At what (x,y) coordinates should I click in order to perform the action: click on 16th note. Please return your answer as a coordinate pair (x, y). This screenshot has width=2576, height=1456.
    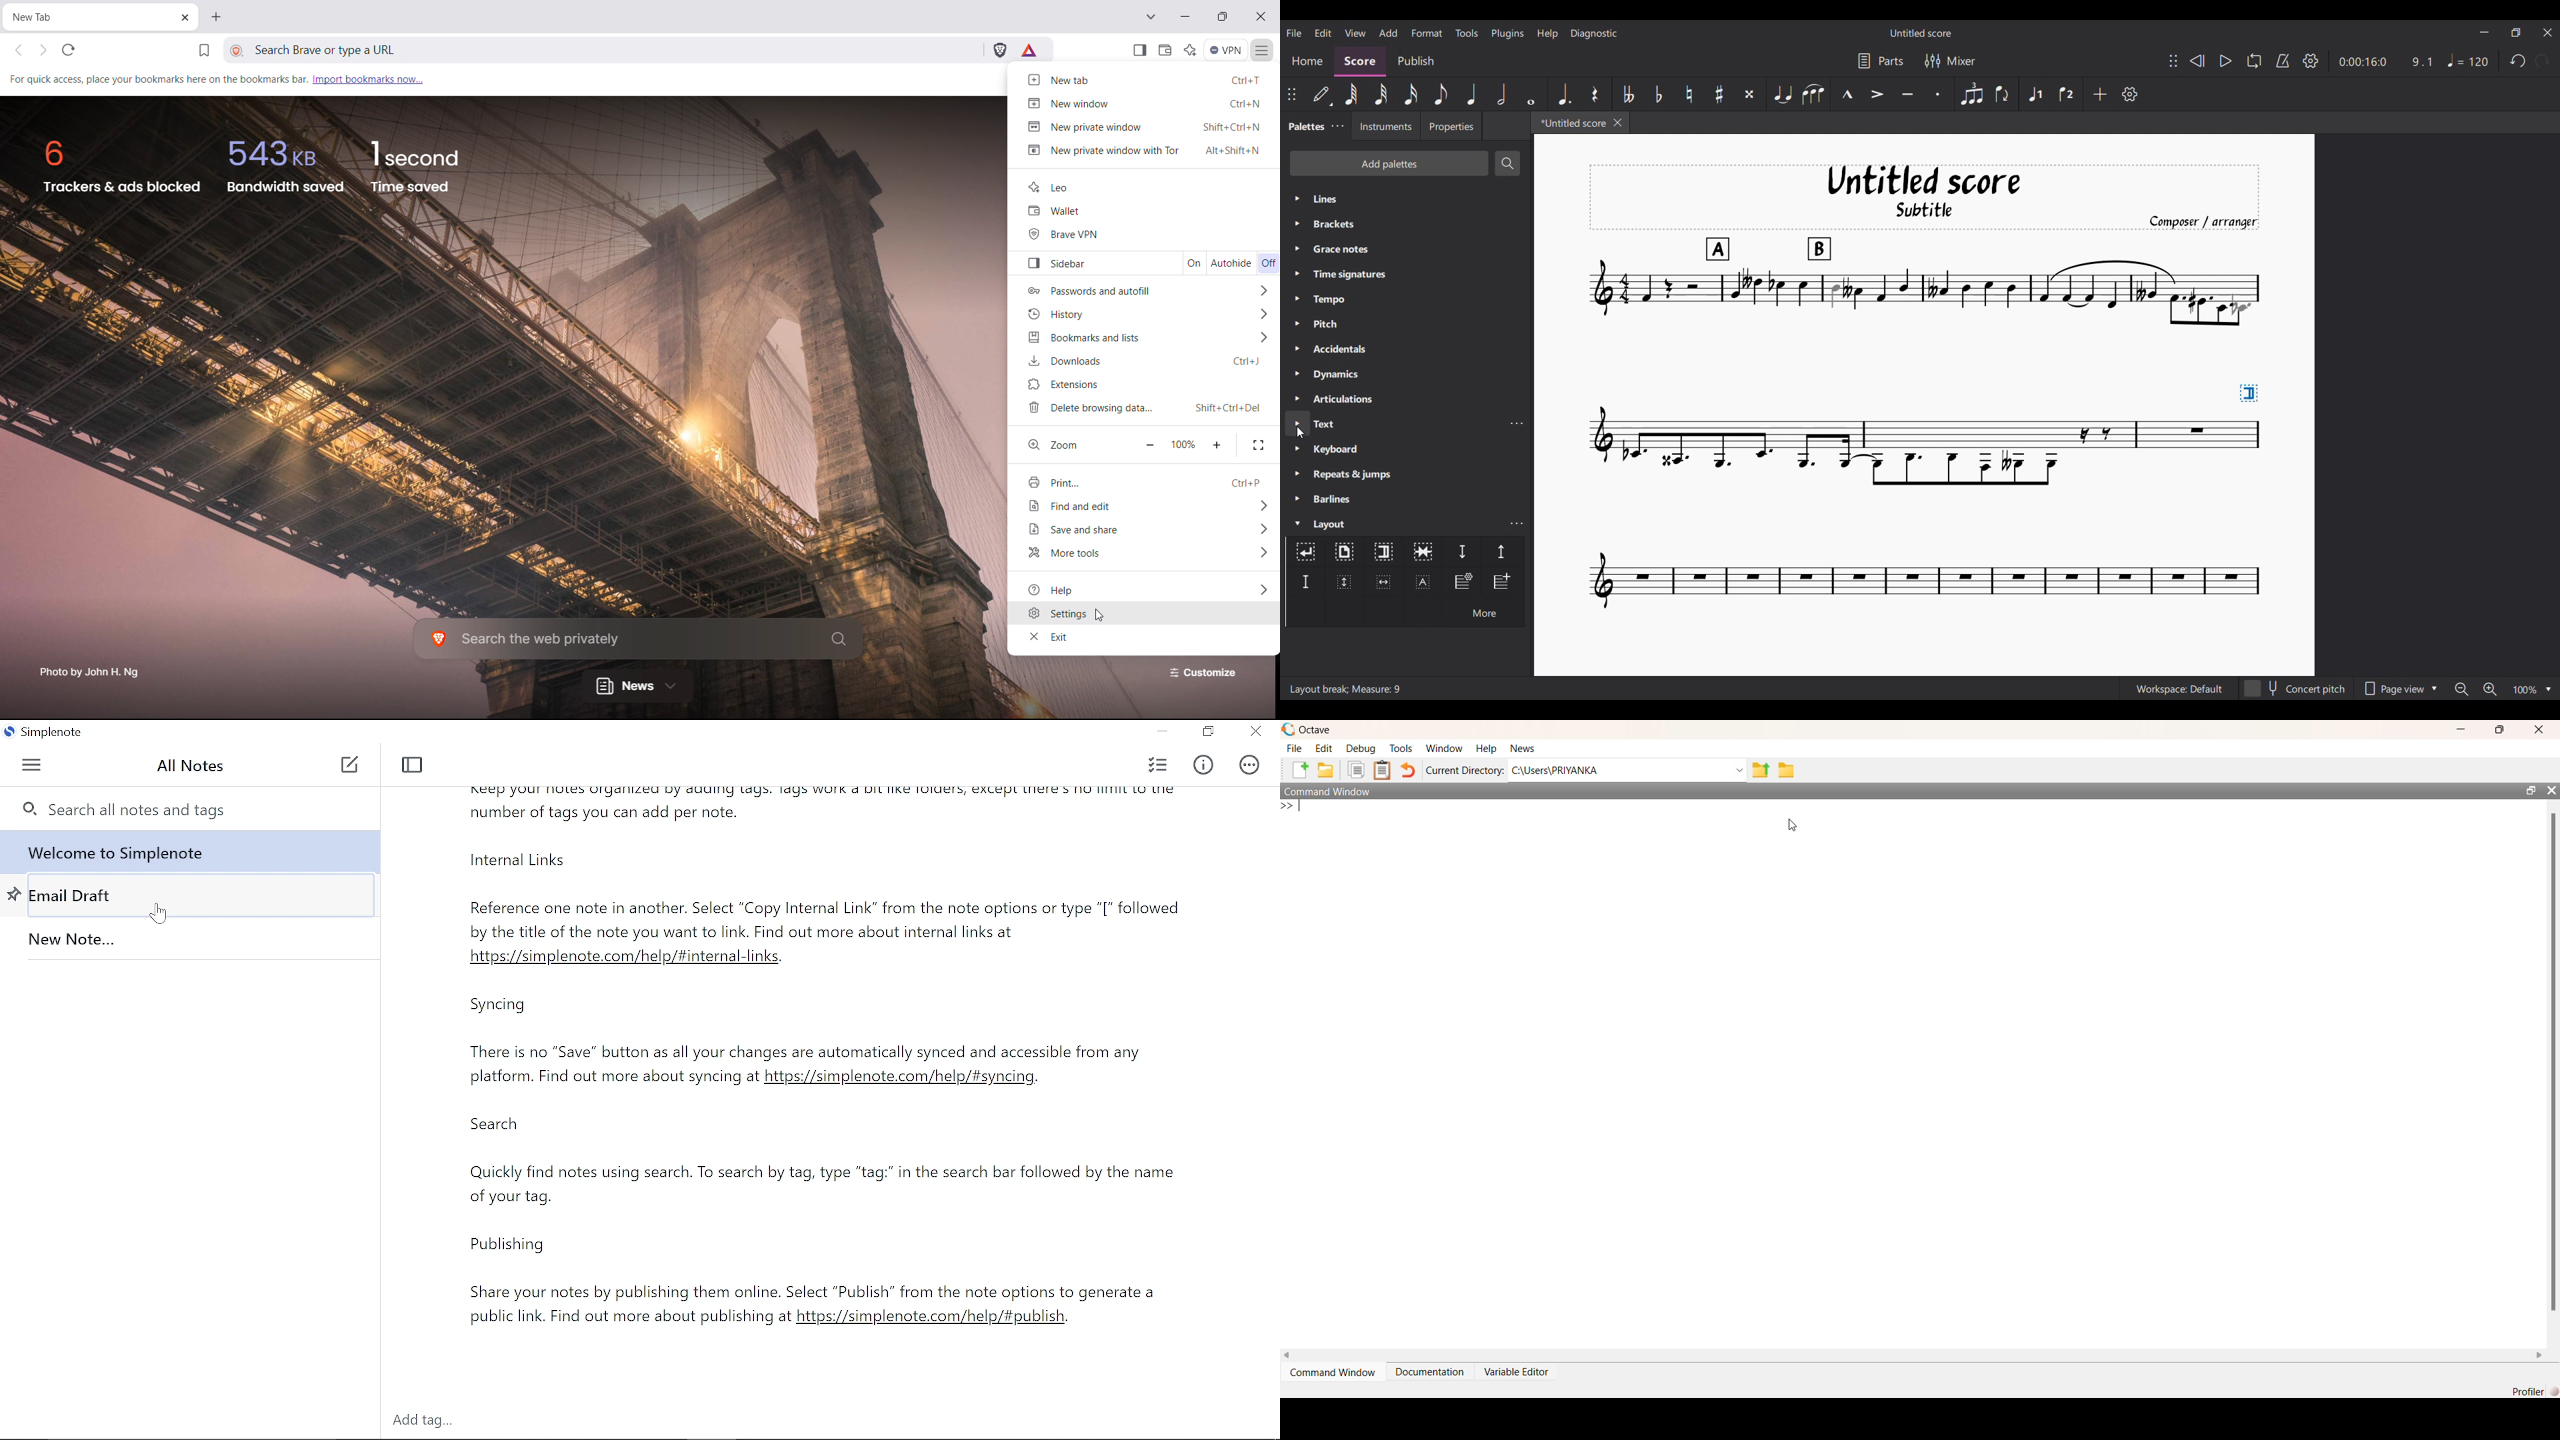
    Looking at the image, I should click on (1411, 94).